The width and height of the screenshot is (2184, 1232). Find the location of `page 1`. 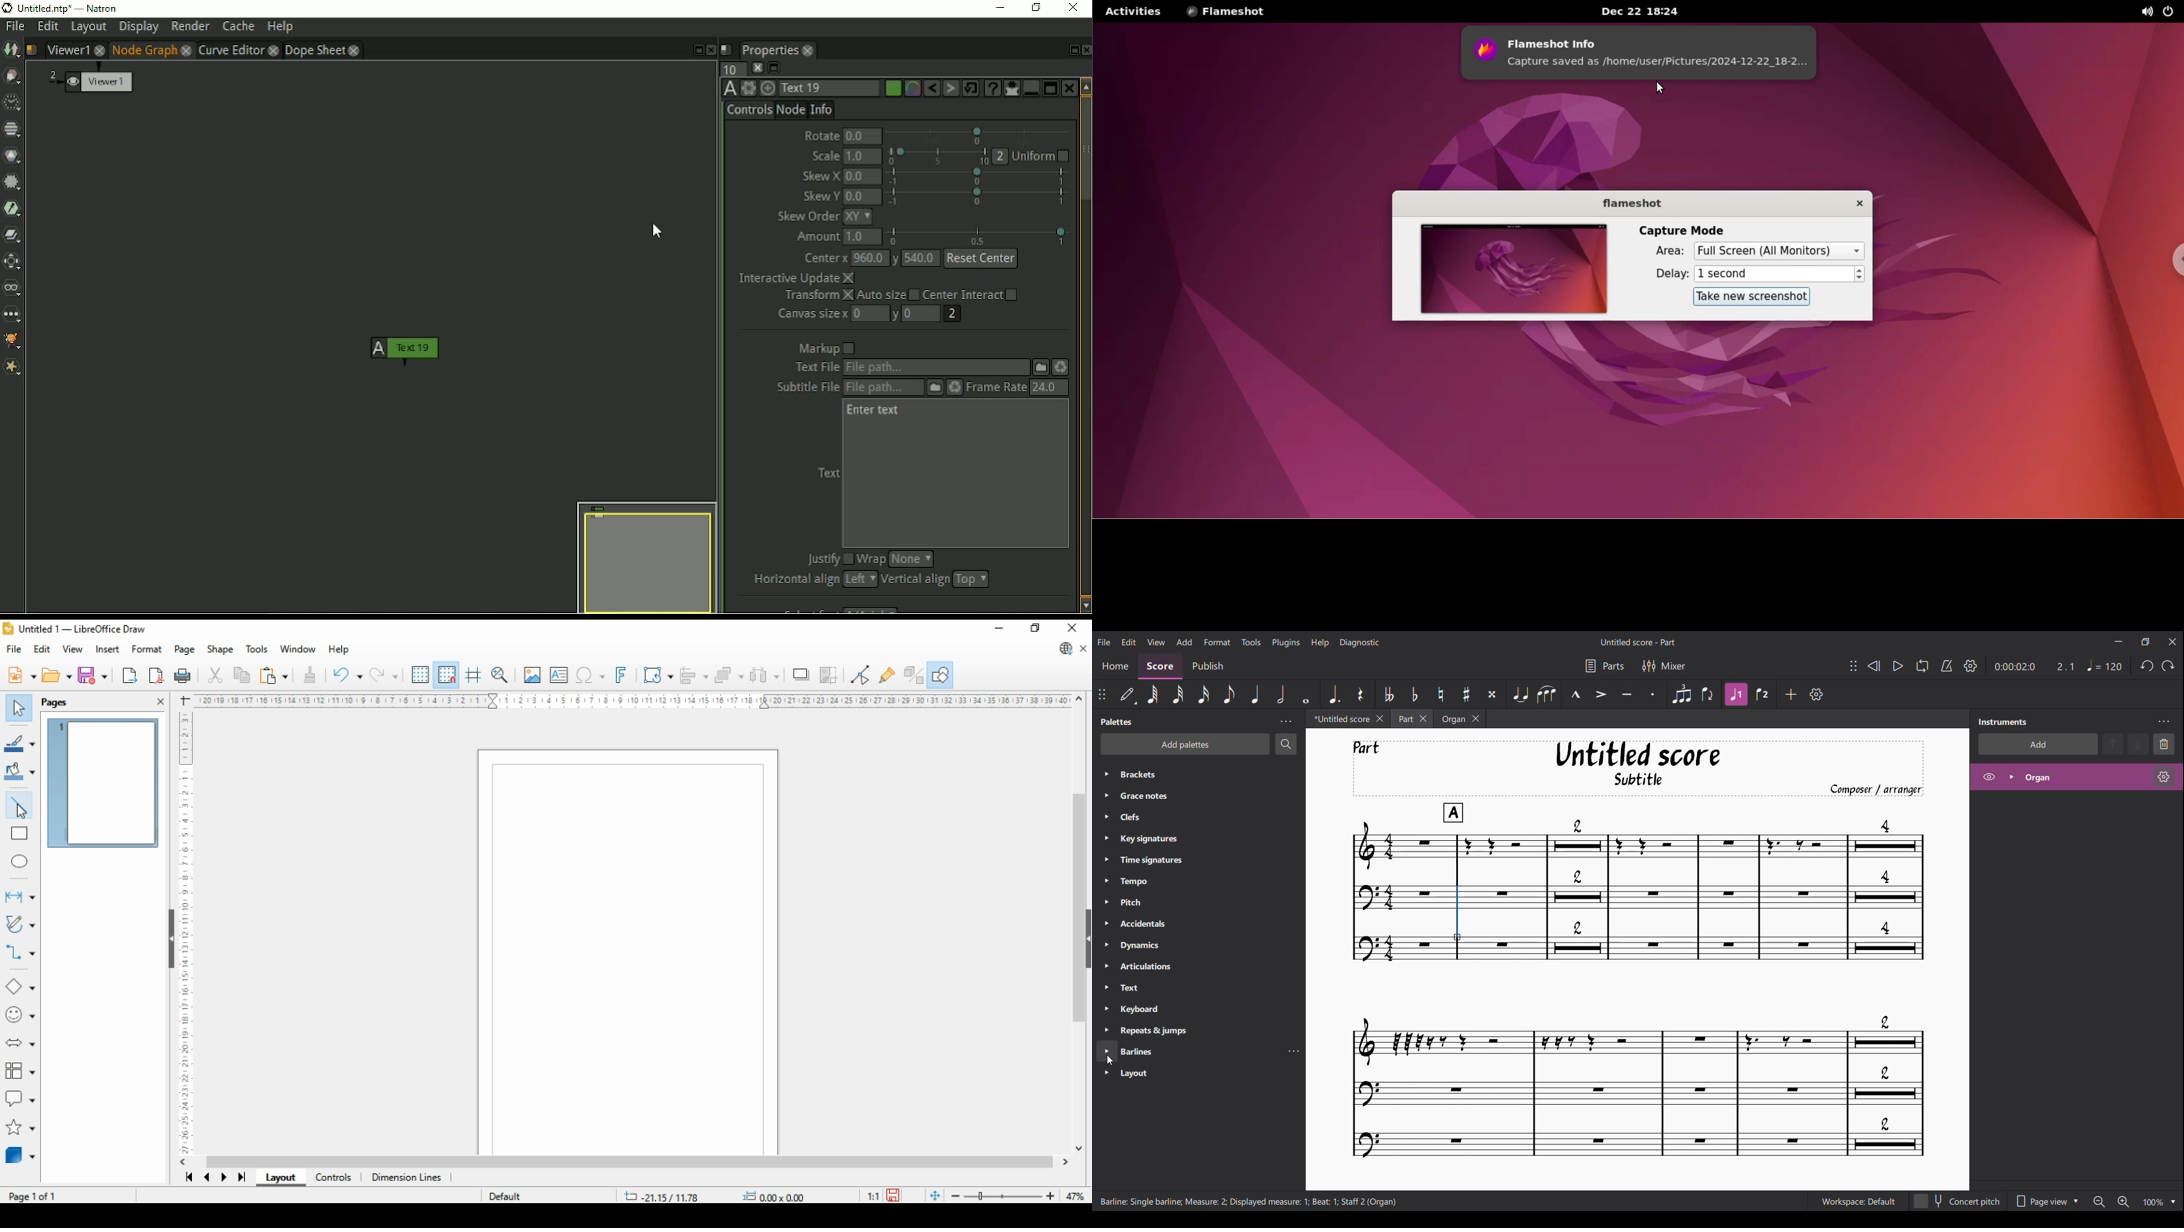

page 1 is located at coordinates (105, 784).